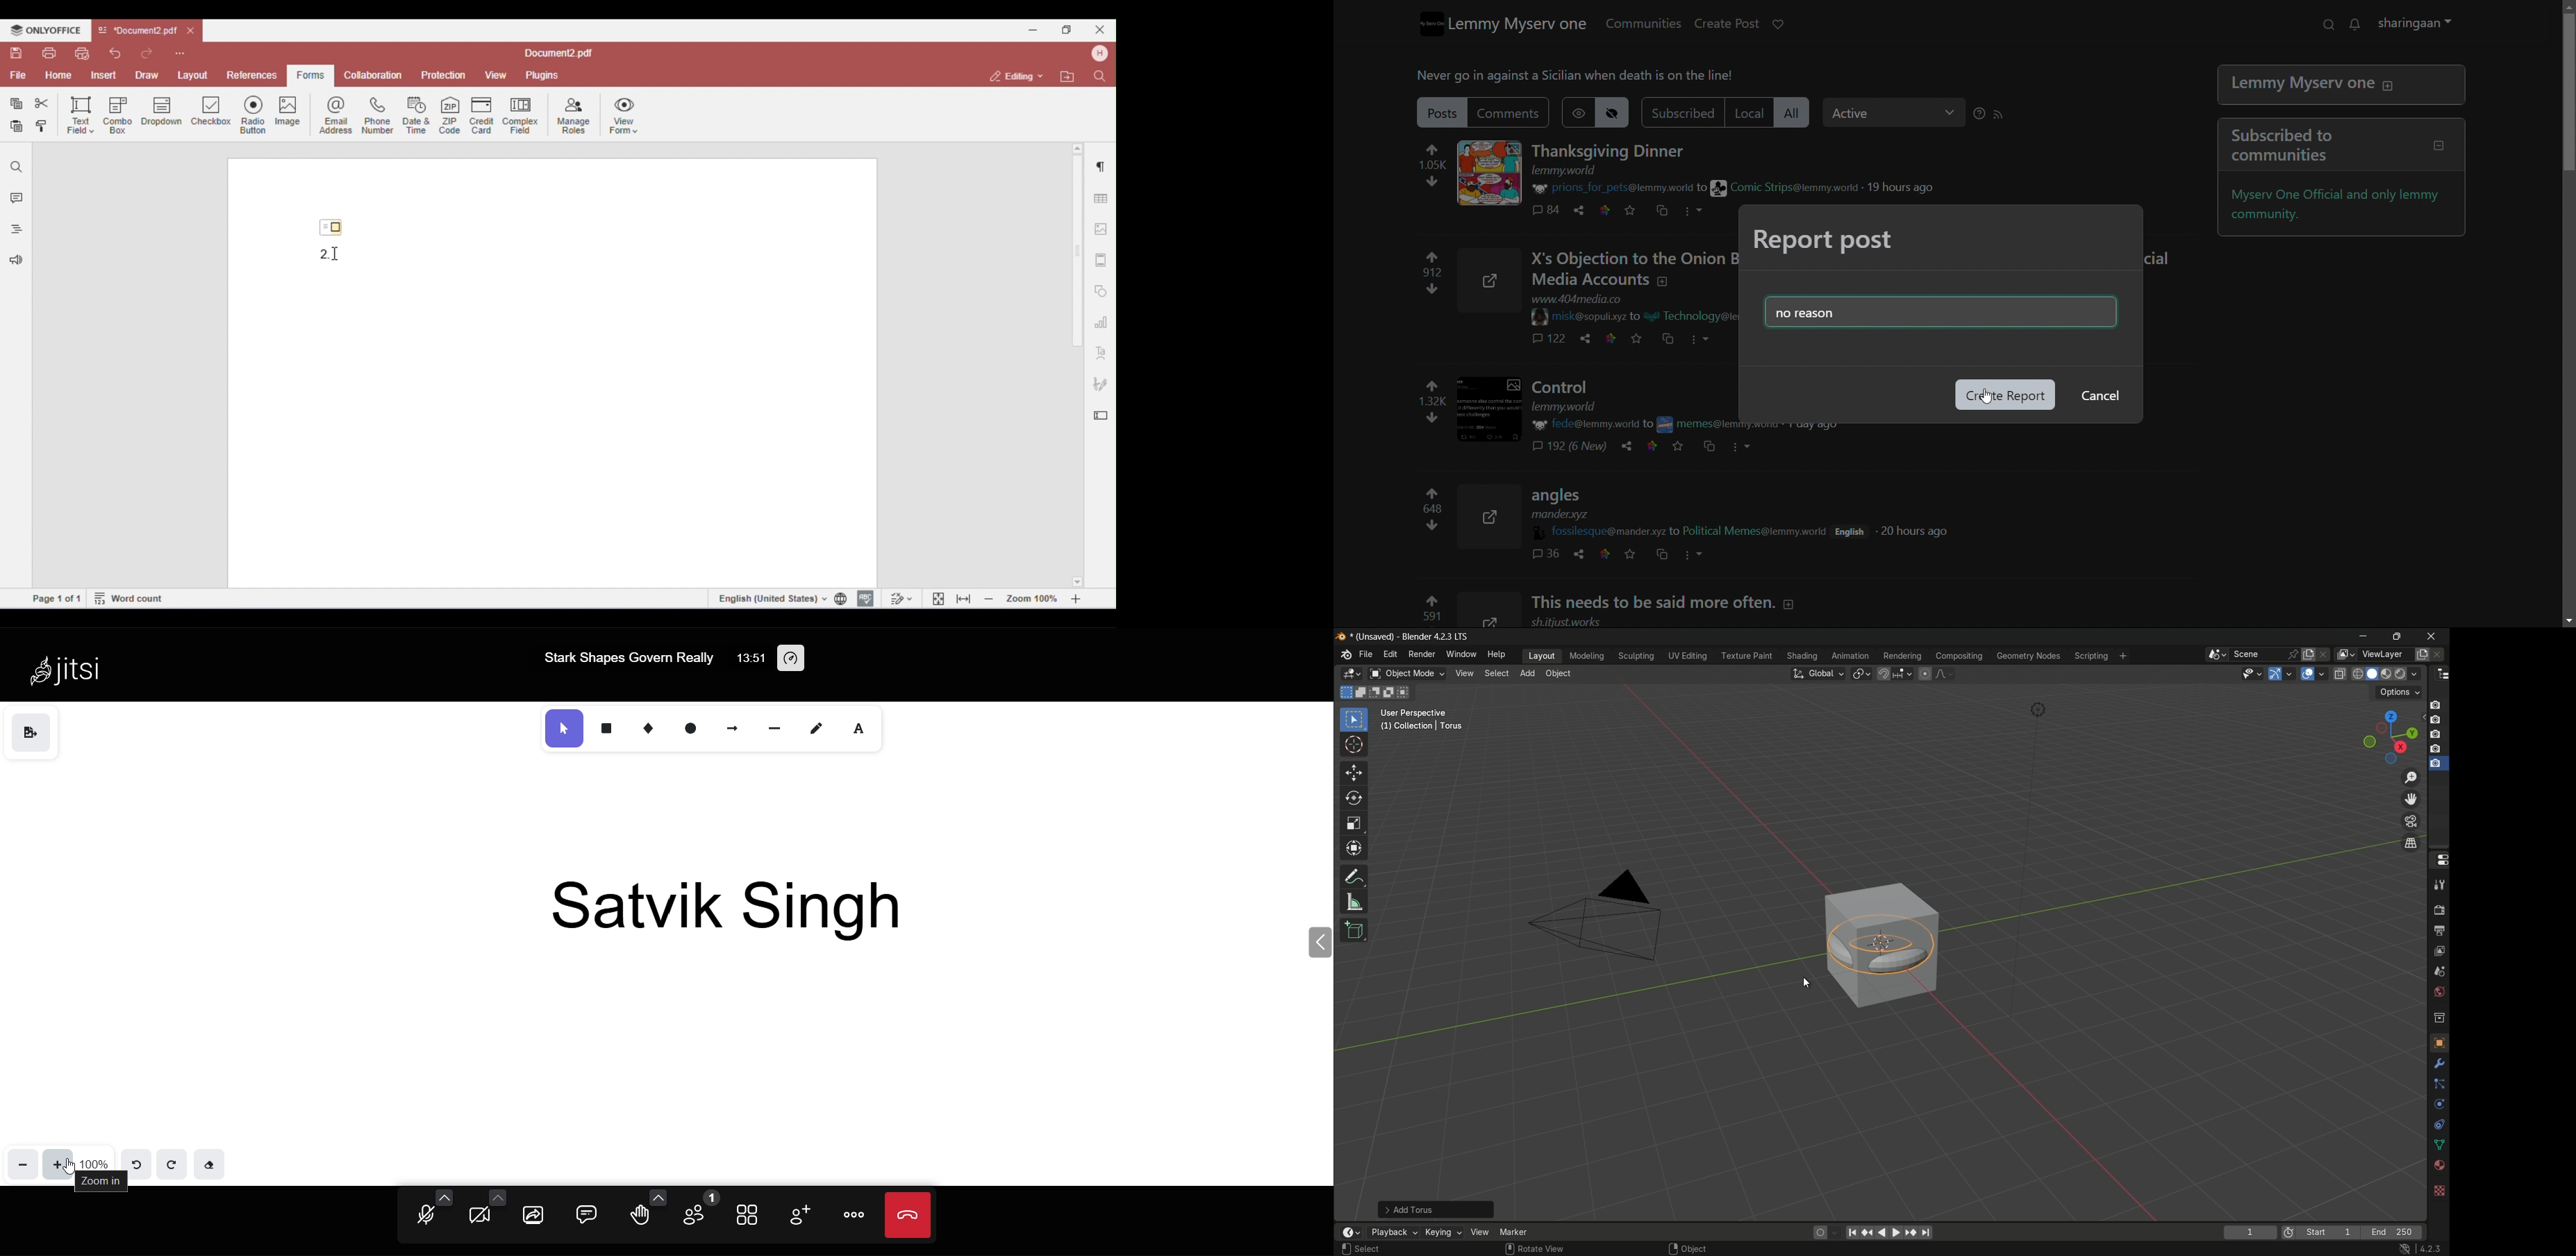  What do you see at coordinates (2439, 1164) in the screenshot?
I see `material` at bounding box center [2439, 1164].